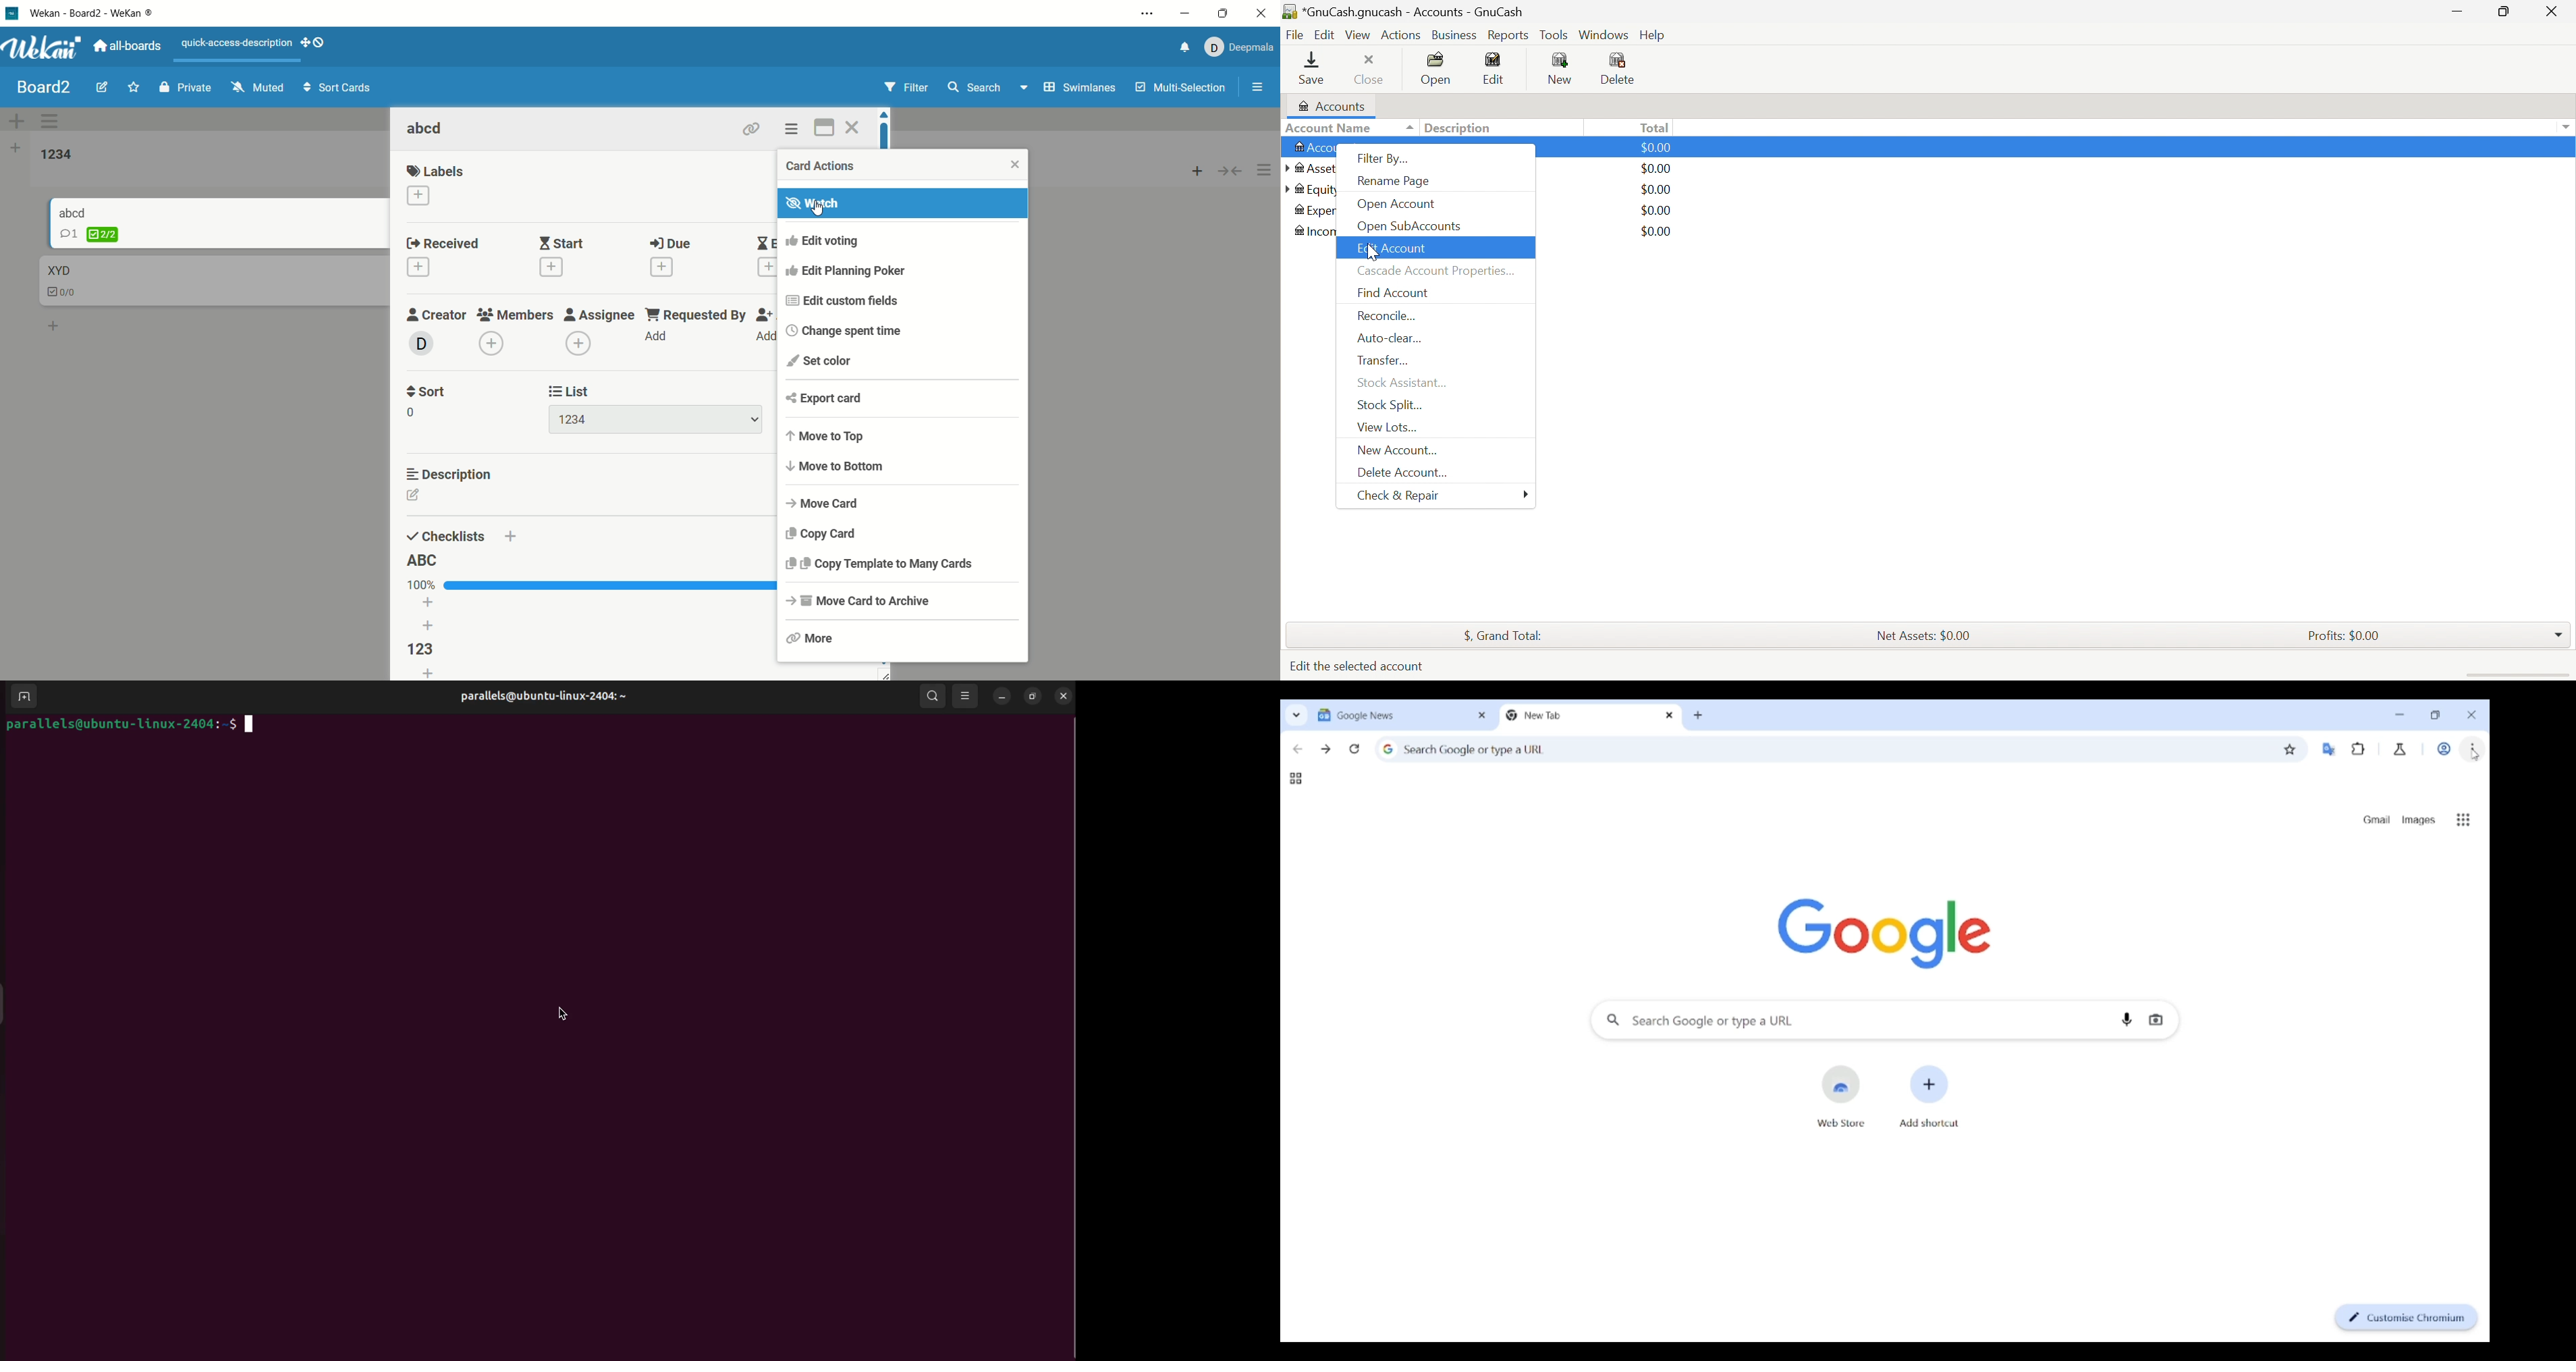 The image size is (2576, 1372). I want to click on Customize and control Chromium, so click(2472, 749).